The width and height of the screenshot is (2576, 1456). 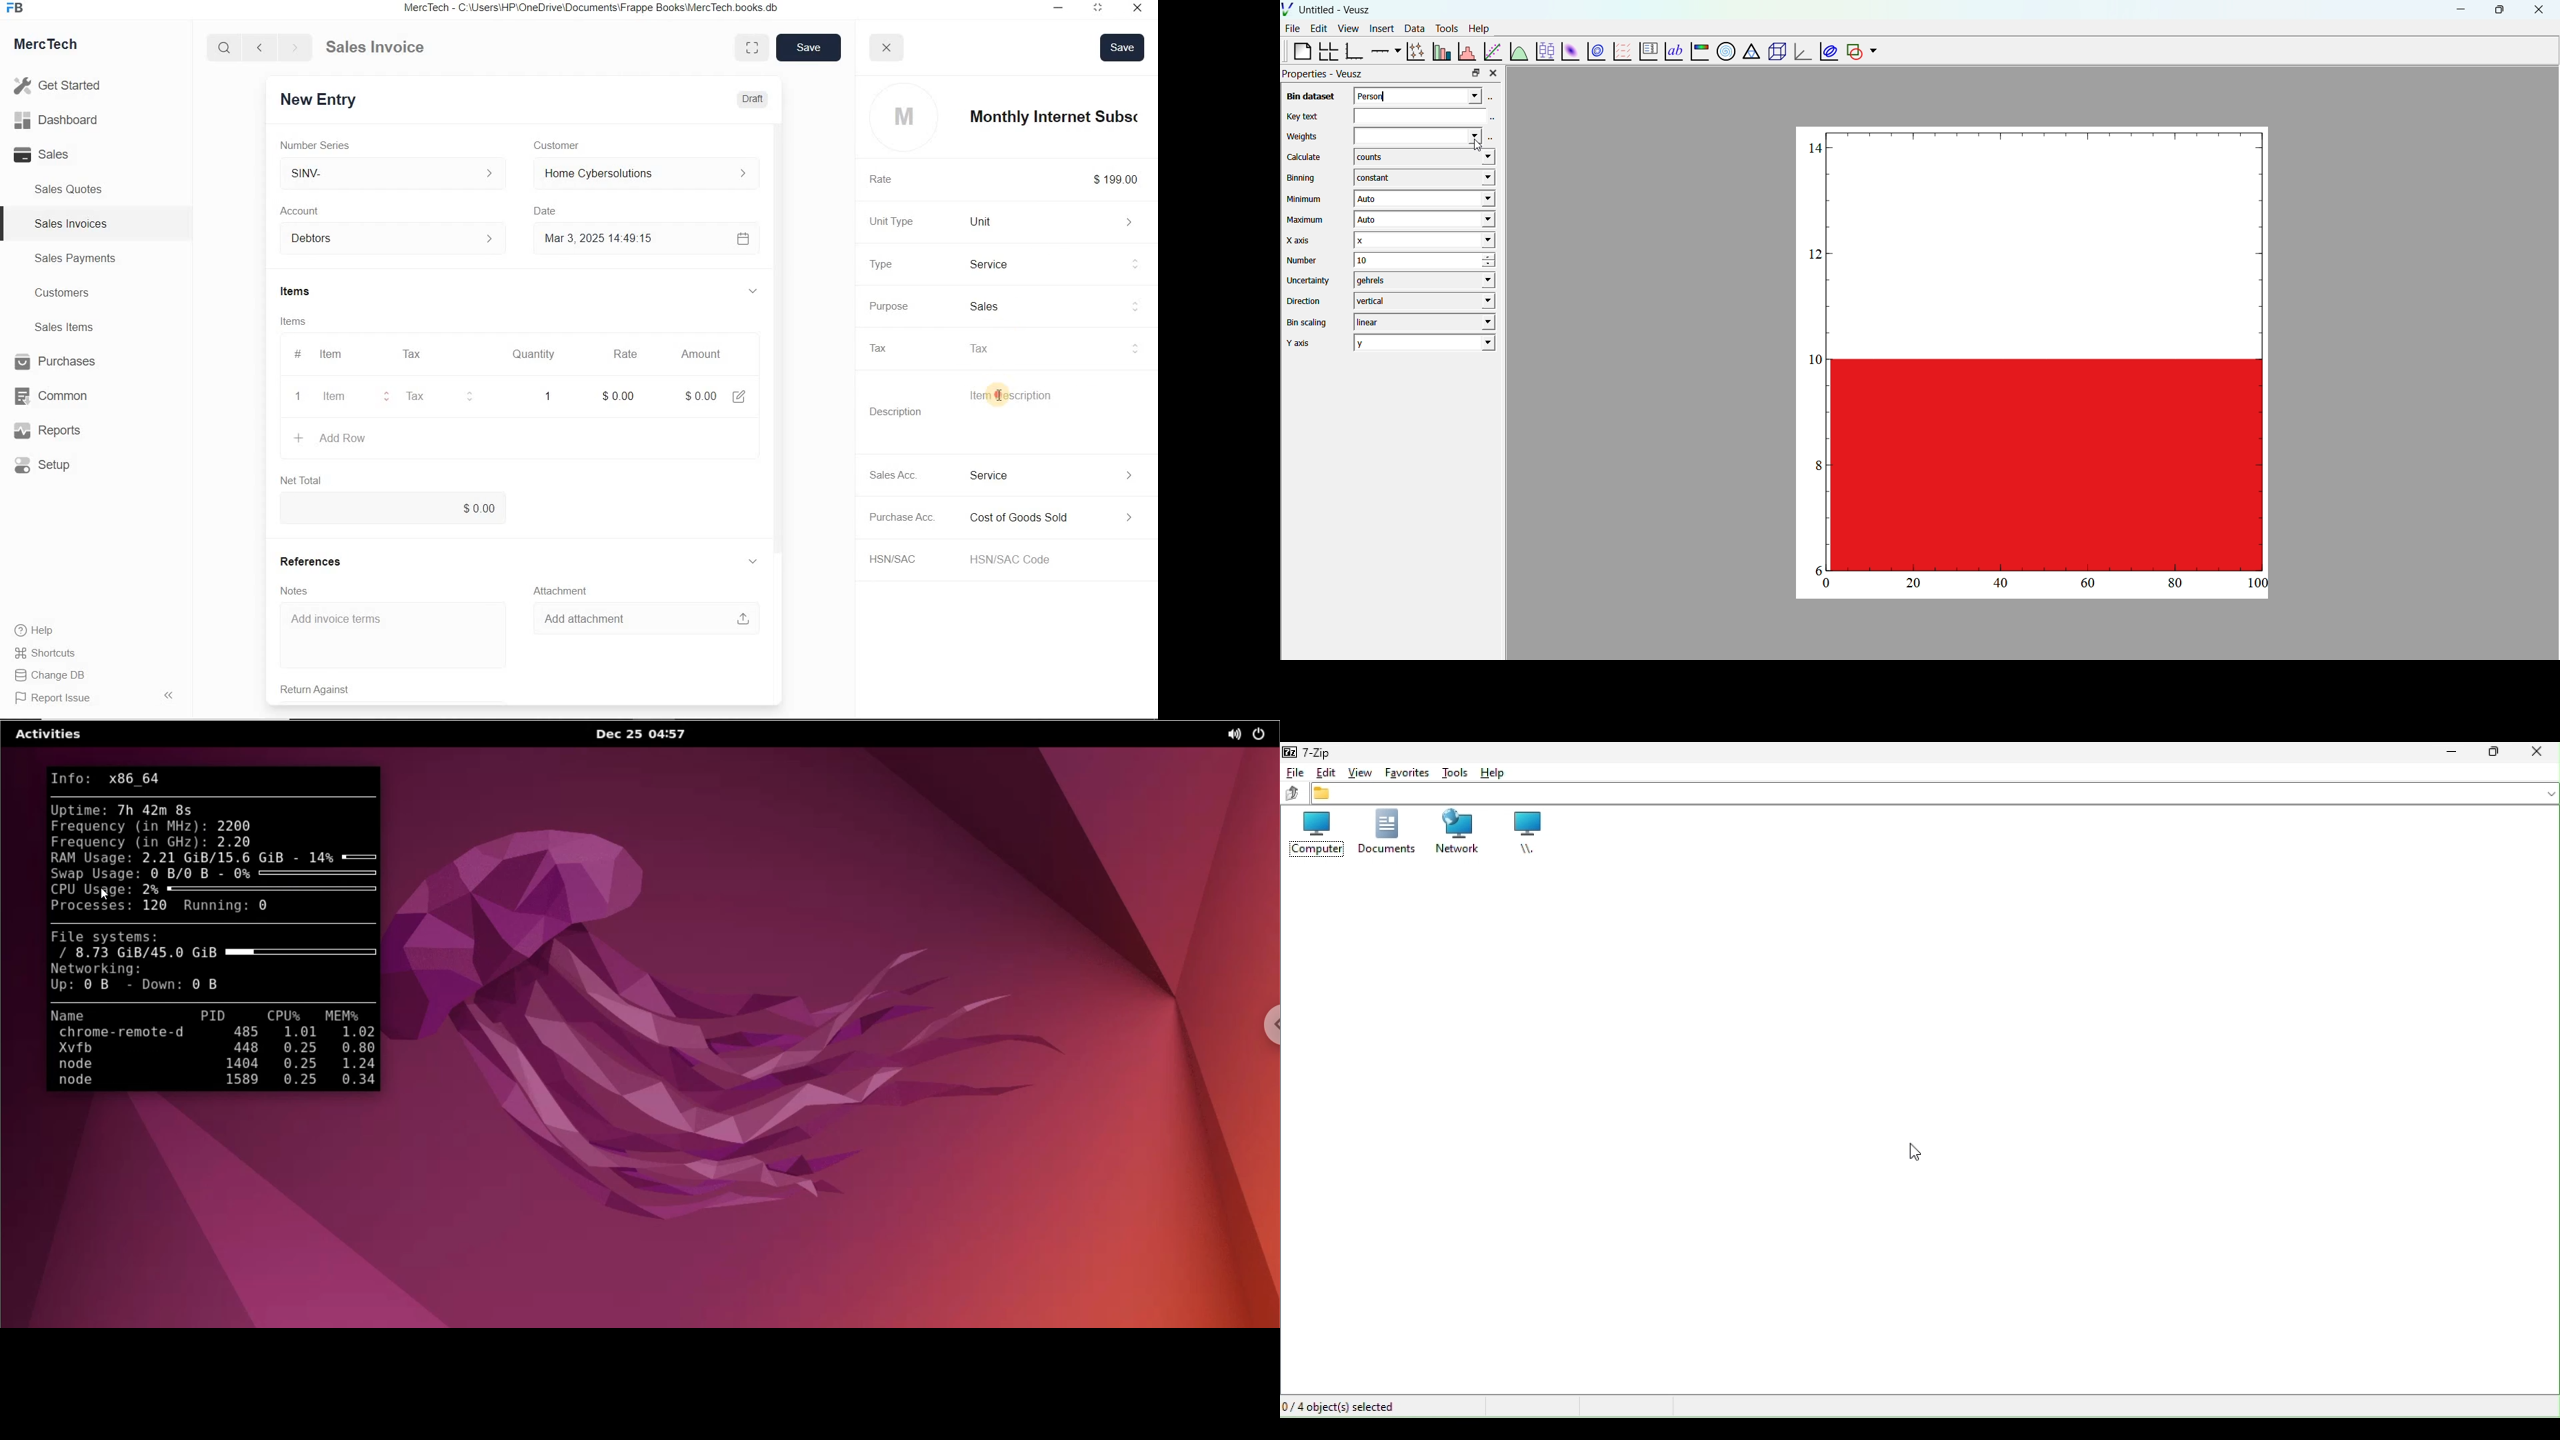 What do you see at coordinates (1046, 348) in the screenshot?
I see `tax` at bounding box center [1046, 348].